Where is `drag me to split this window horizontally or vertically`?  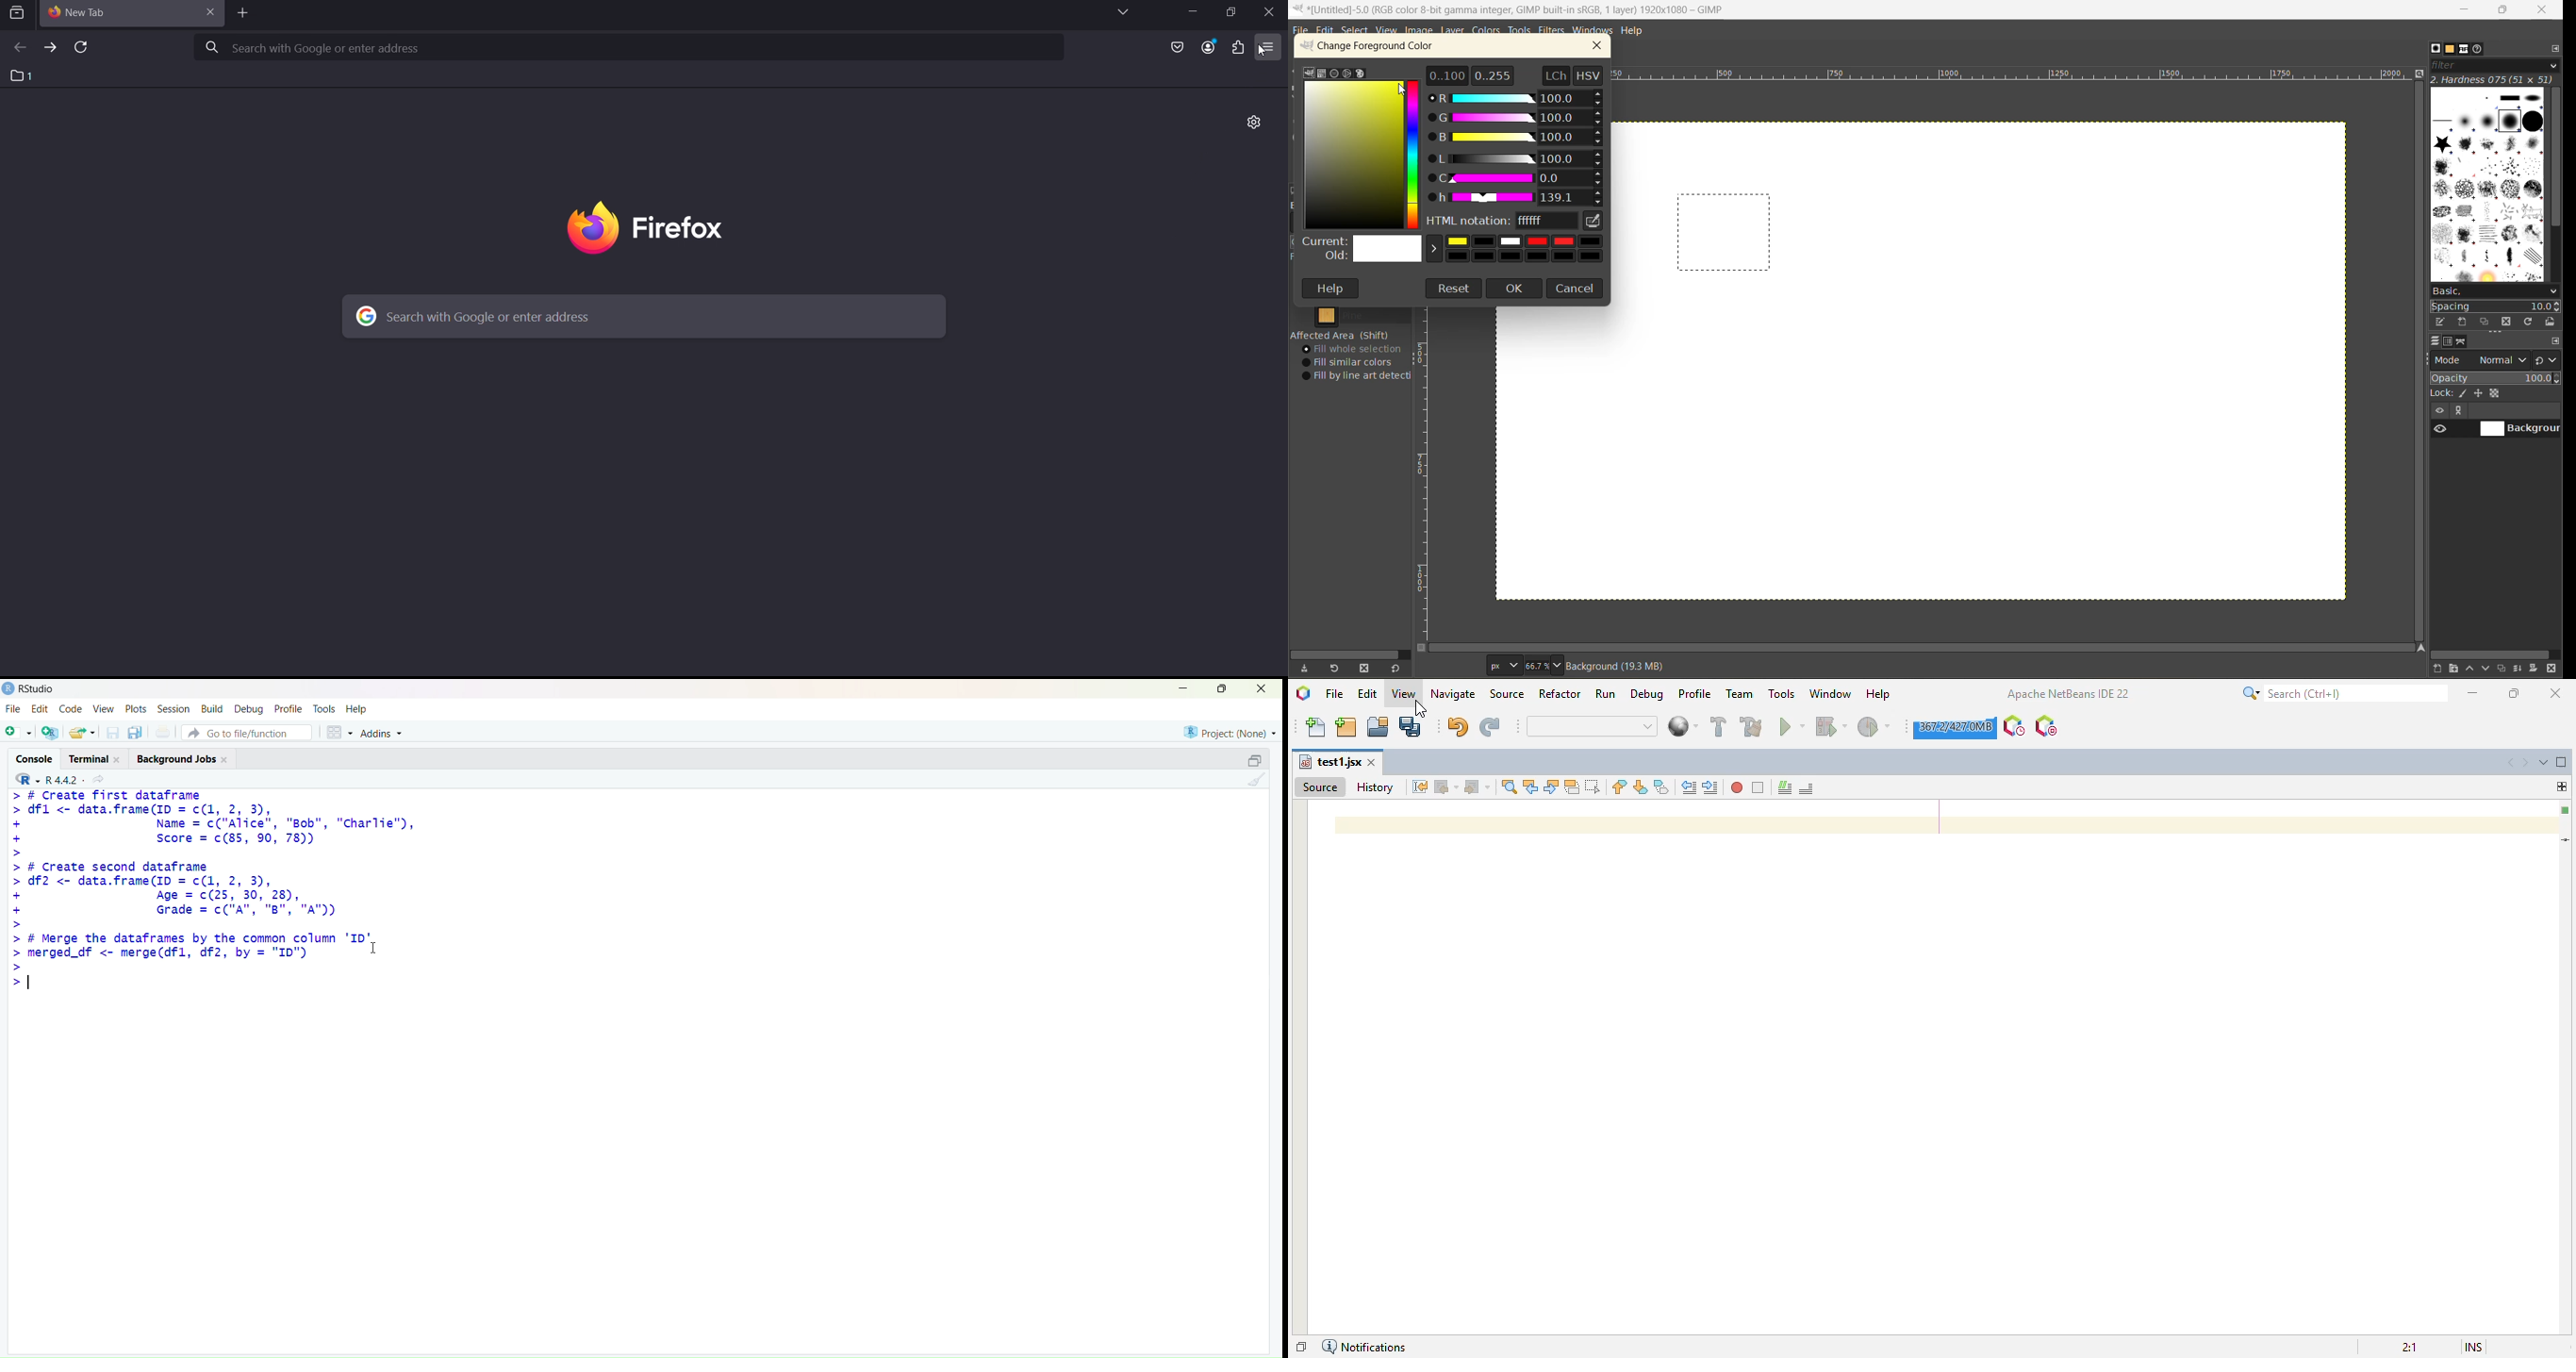 drag me to split this window horizontally or vertically is located at coordinates (2562, 787).